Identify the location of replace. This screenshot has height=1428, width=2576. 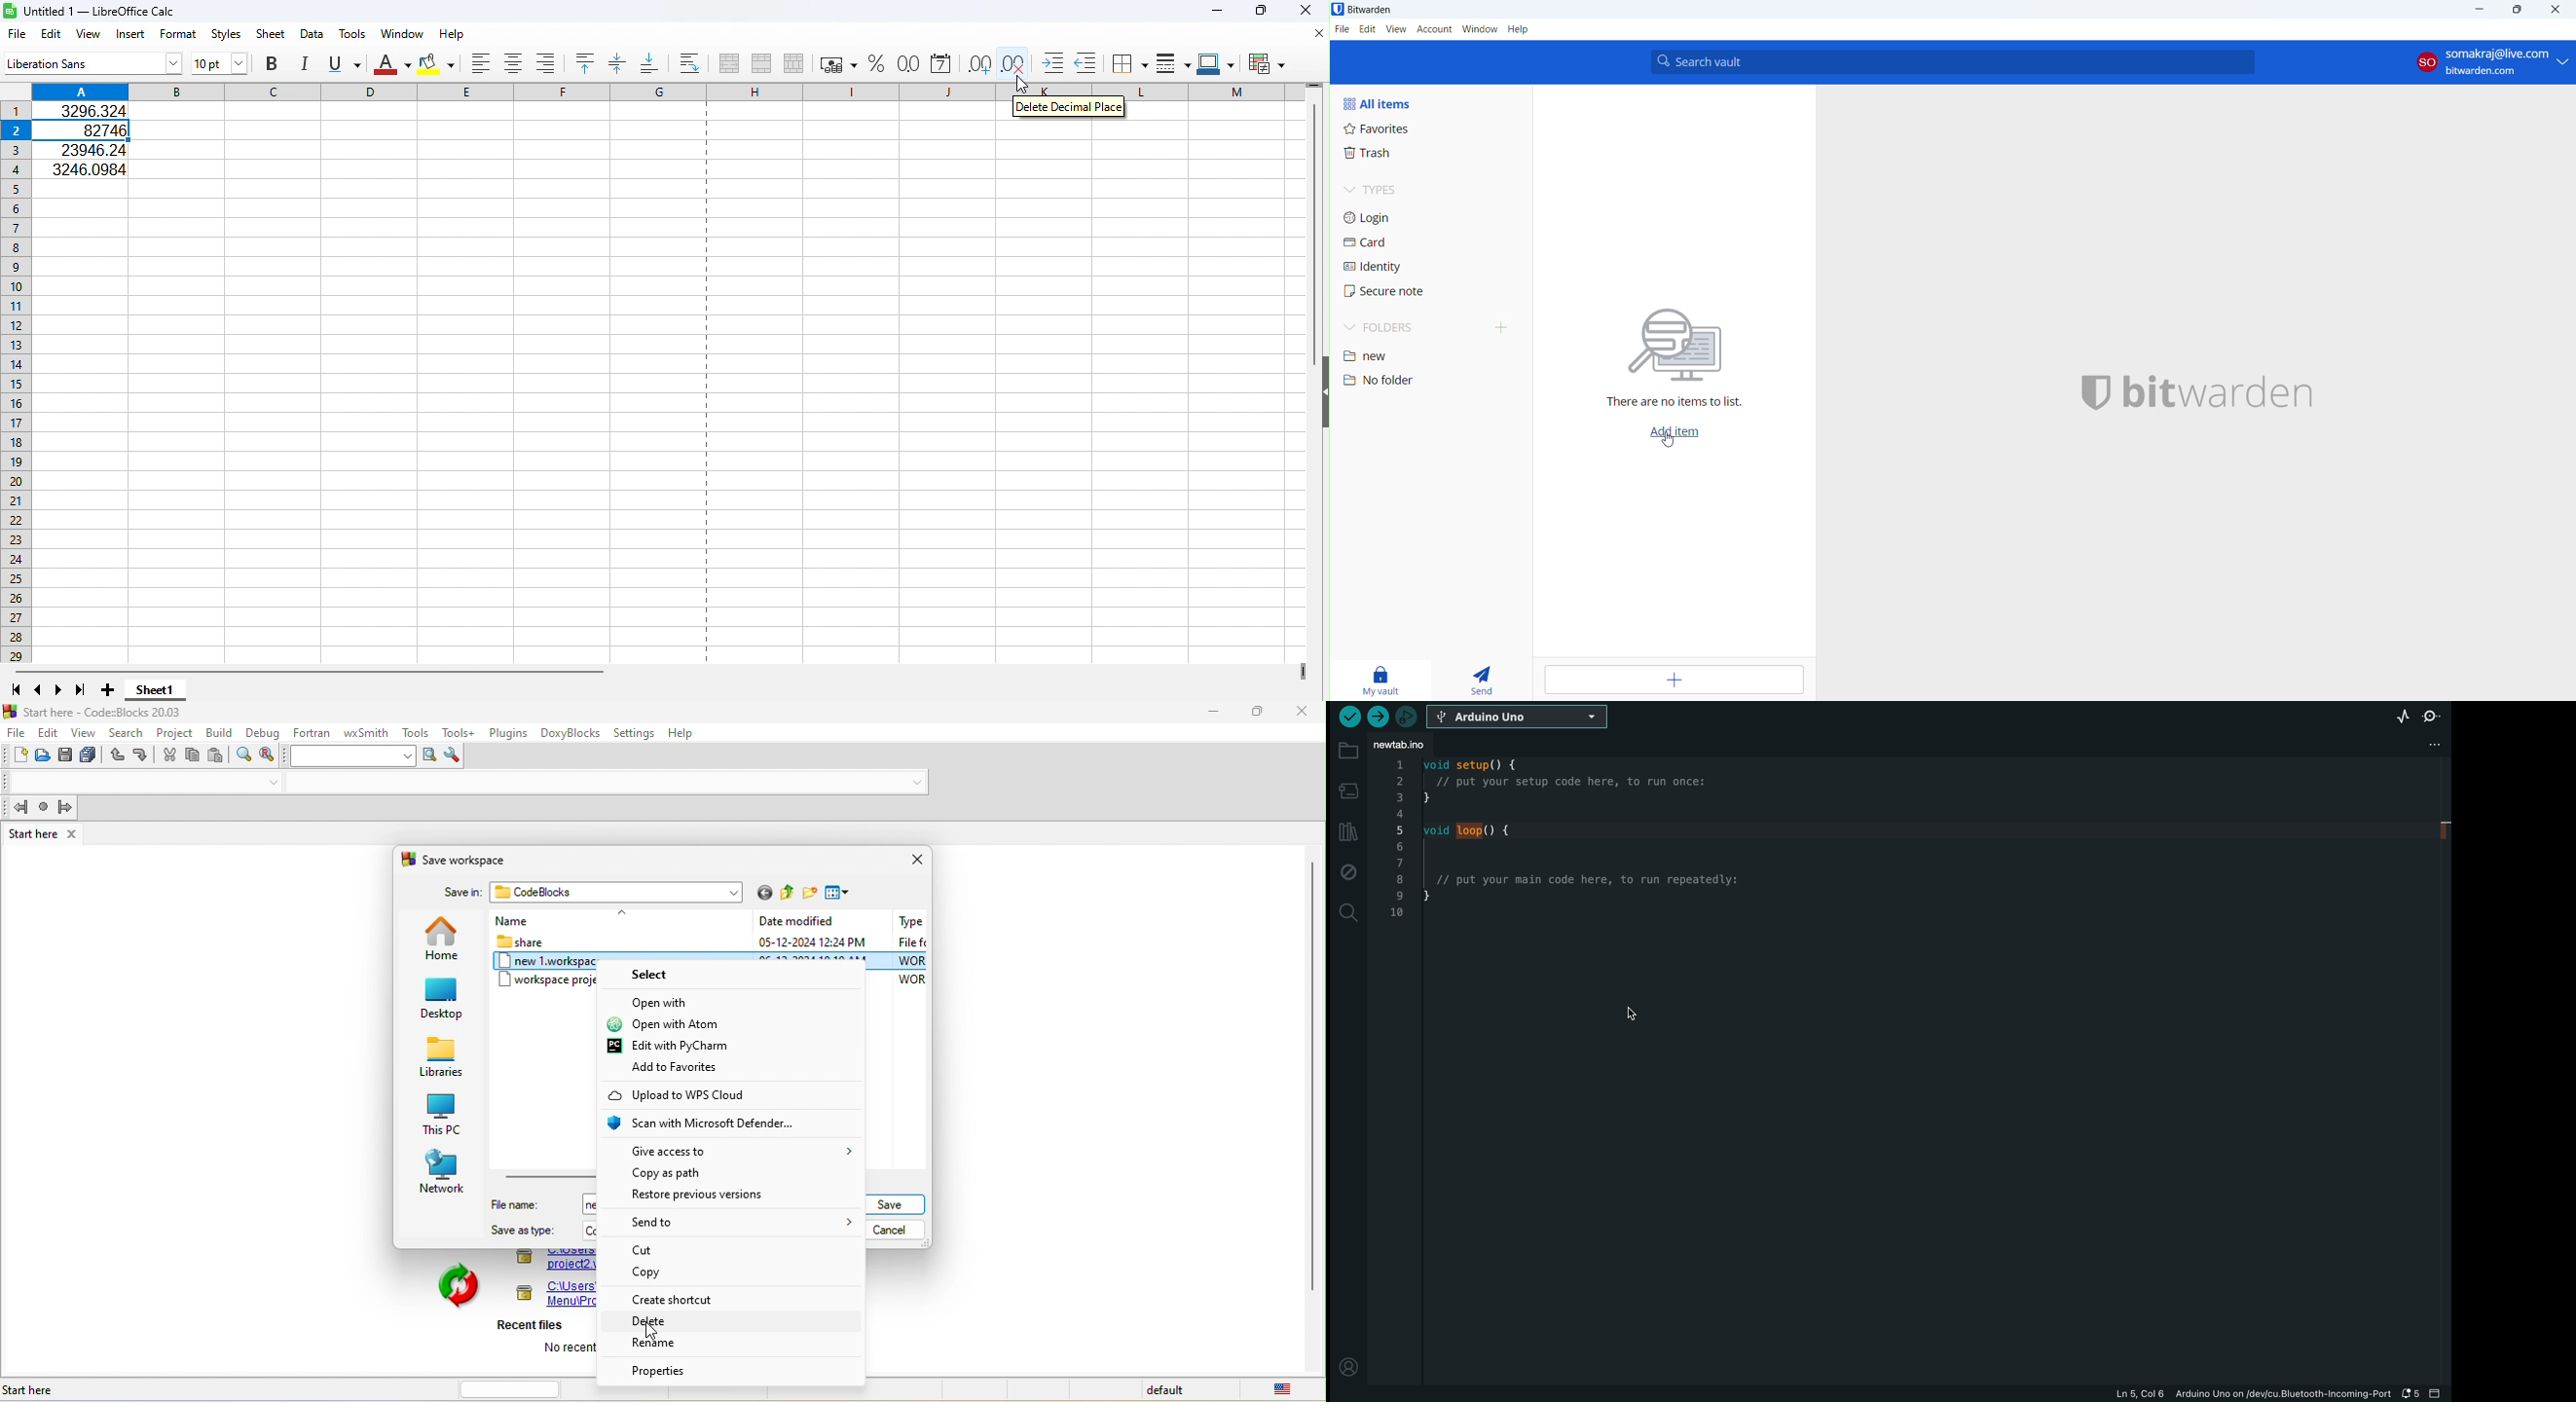
(272, 755).